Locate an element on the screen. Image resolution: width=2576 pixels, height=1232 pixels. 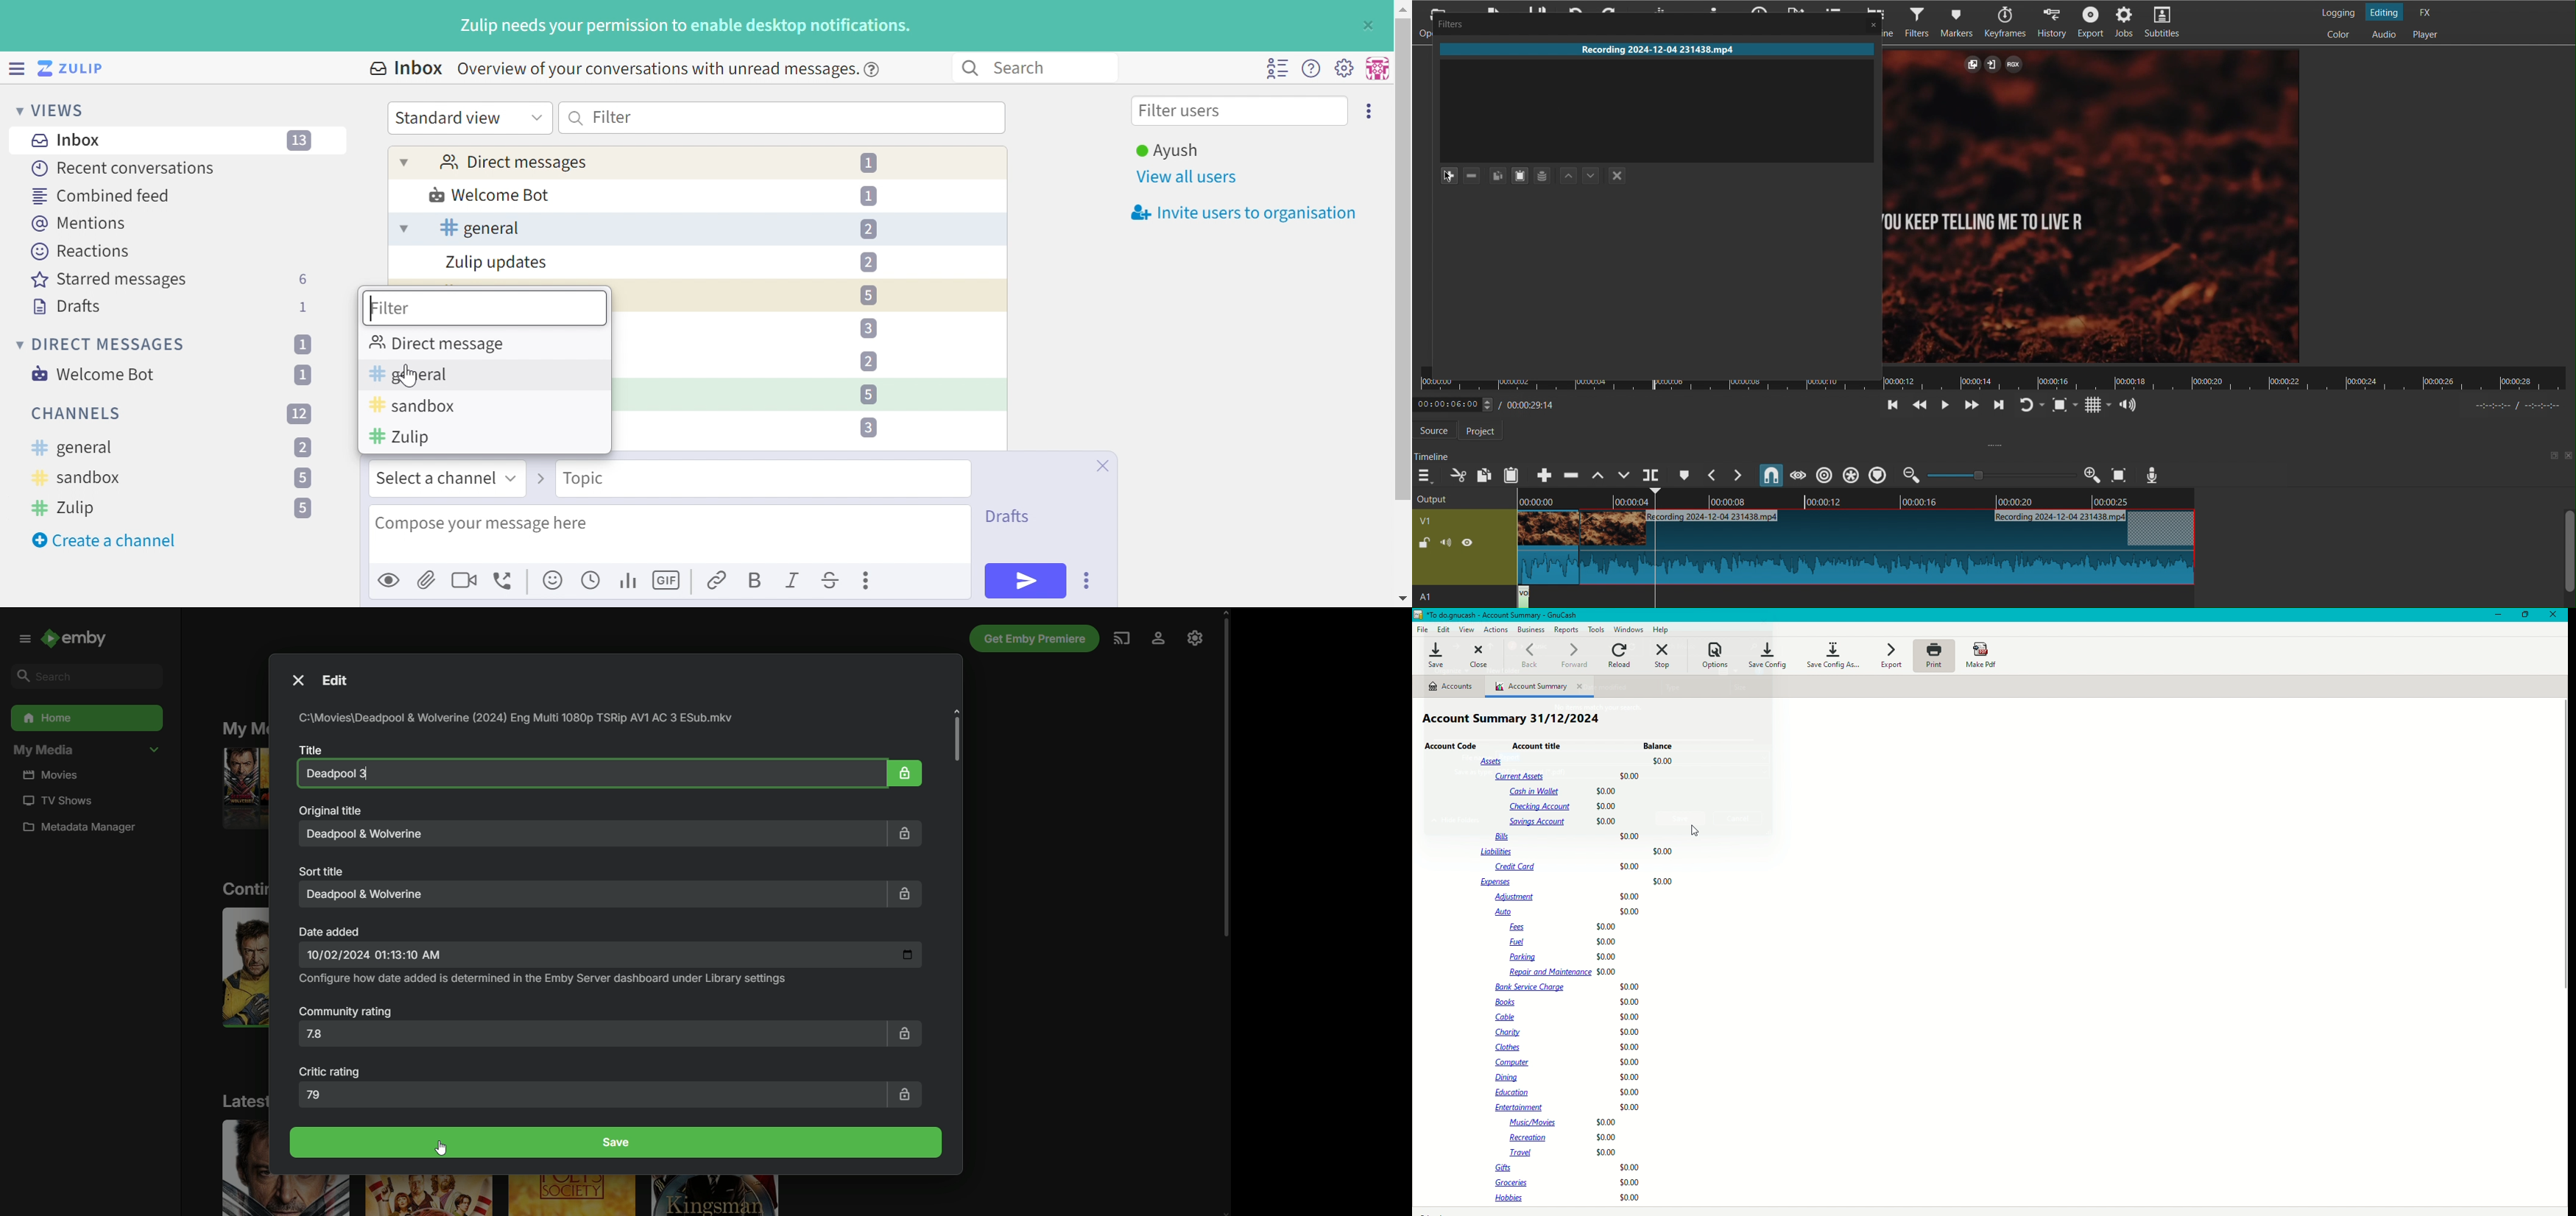
6 is located at coordinates (302, 279).